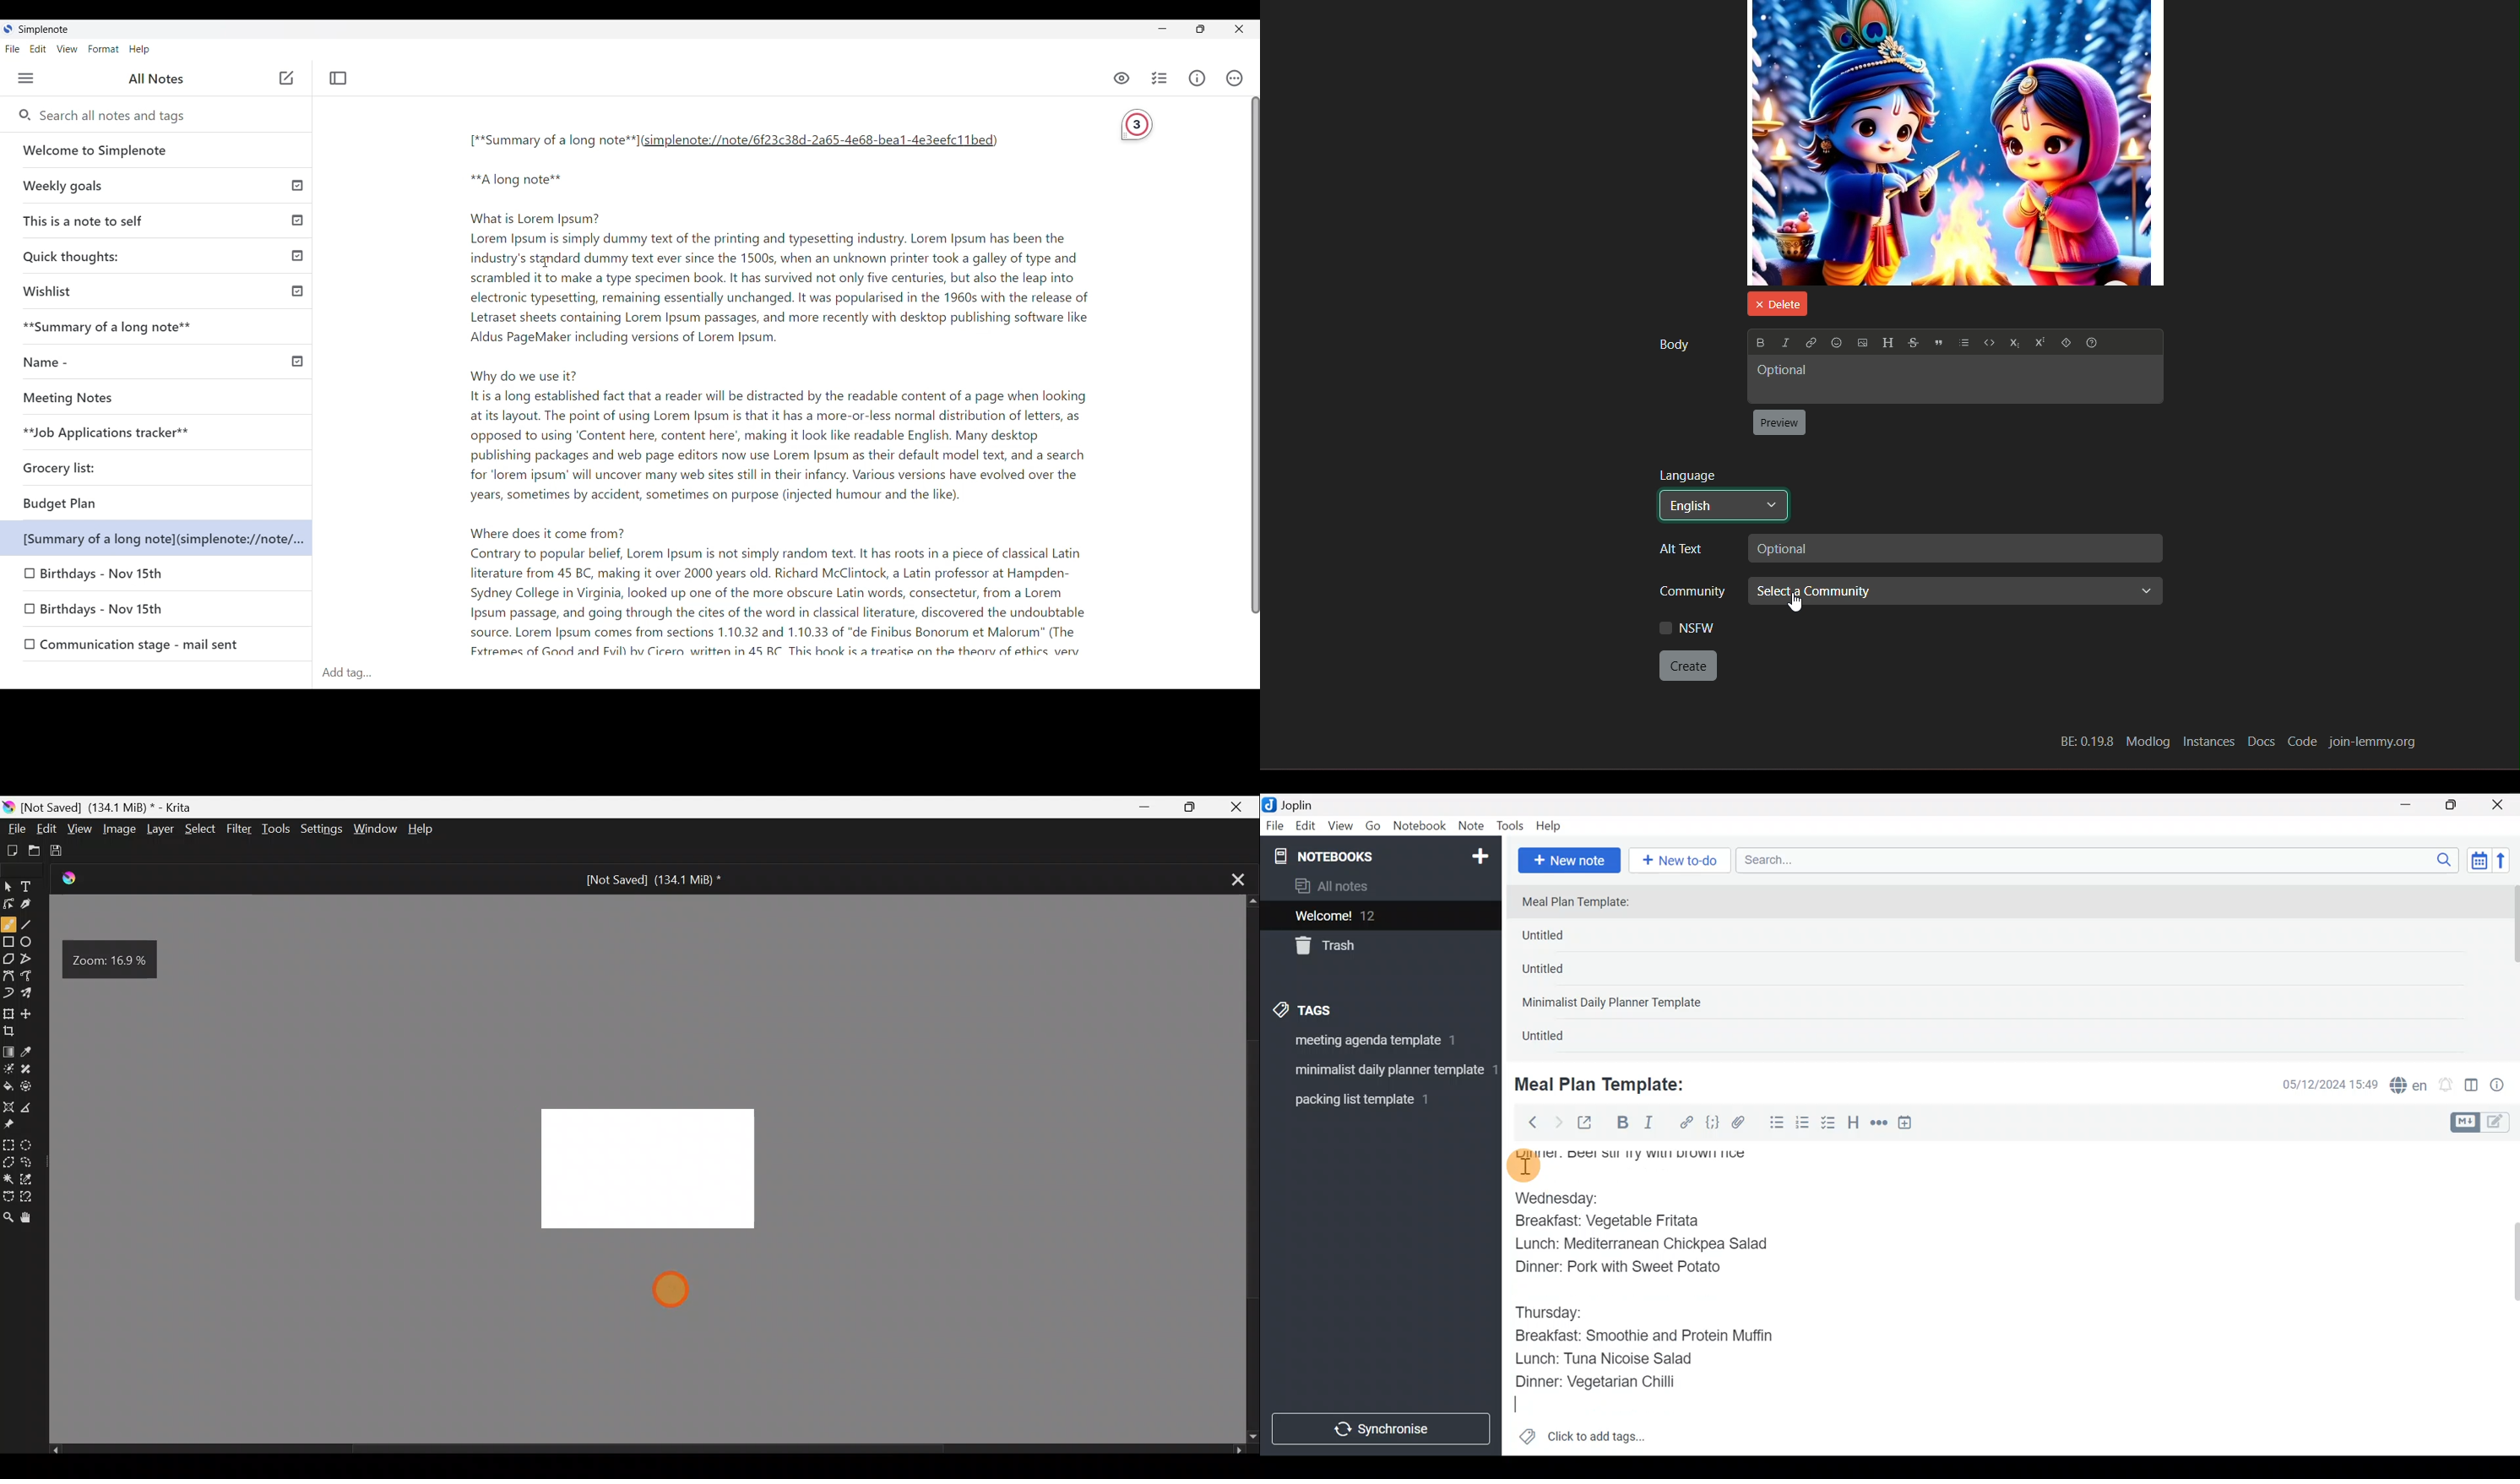  Describe the element at coordinates (1185, 806) in the screenshot. I see `Maximize` at that location.